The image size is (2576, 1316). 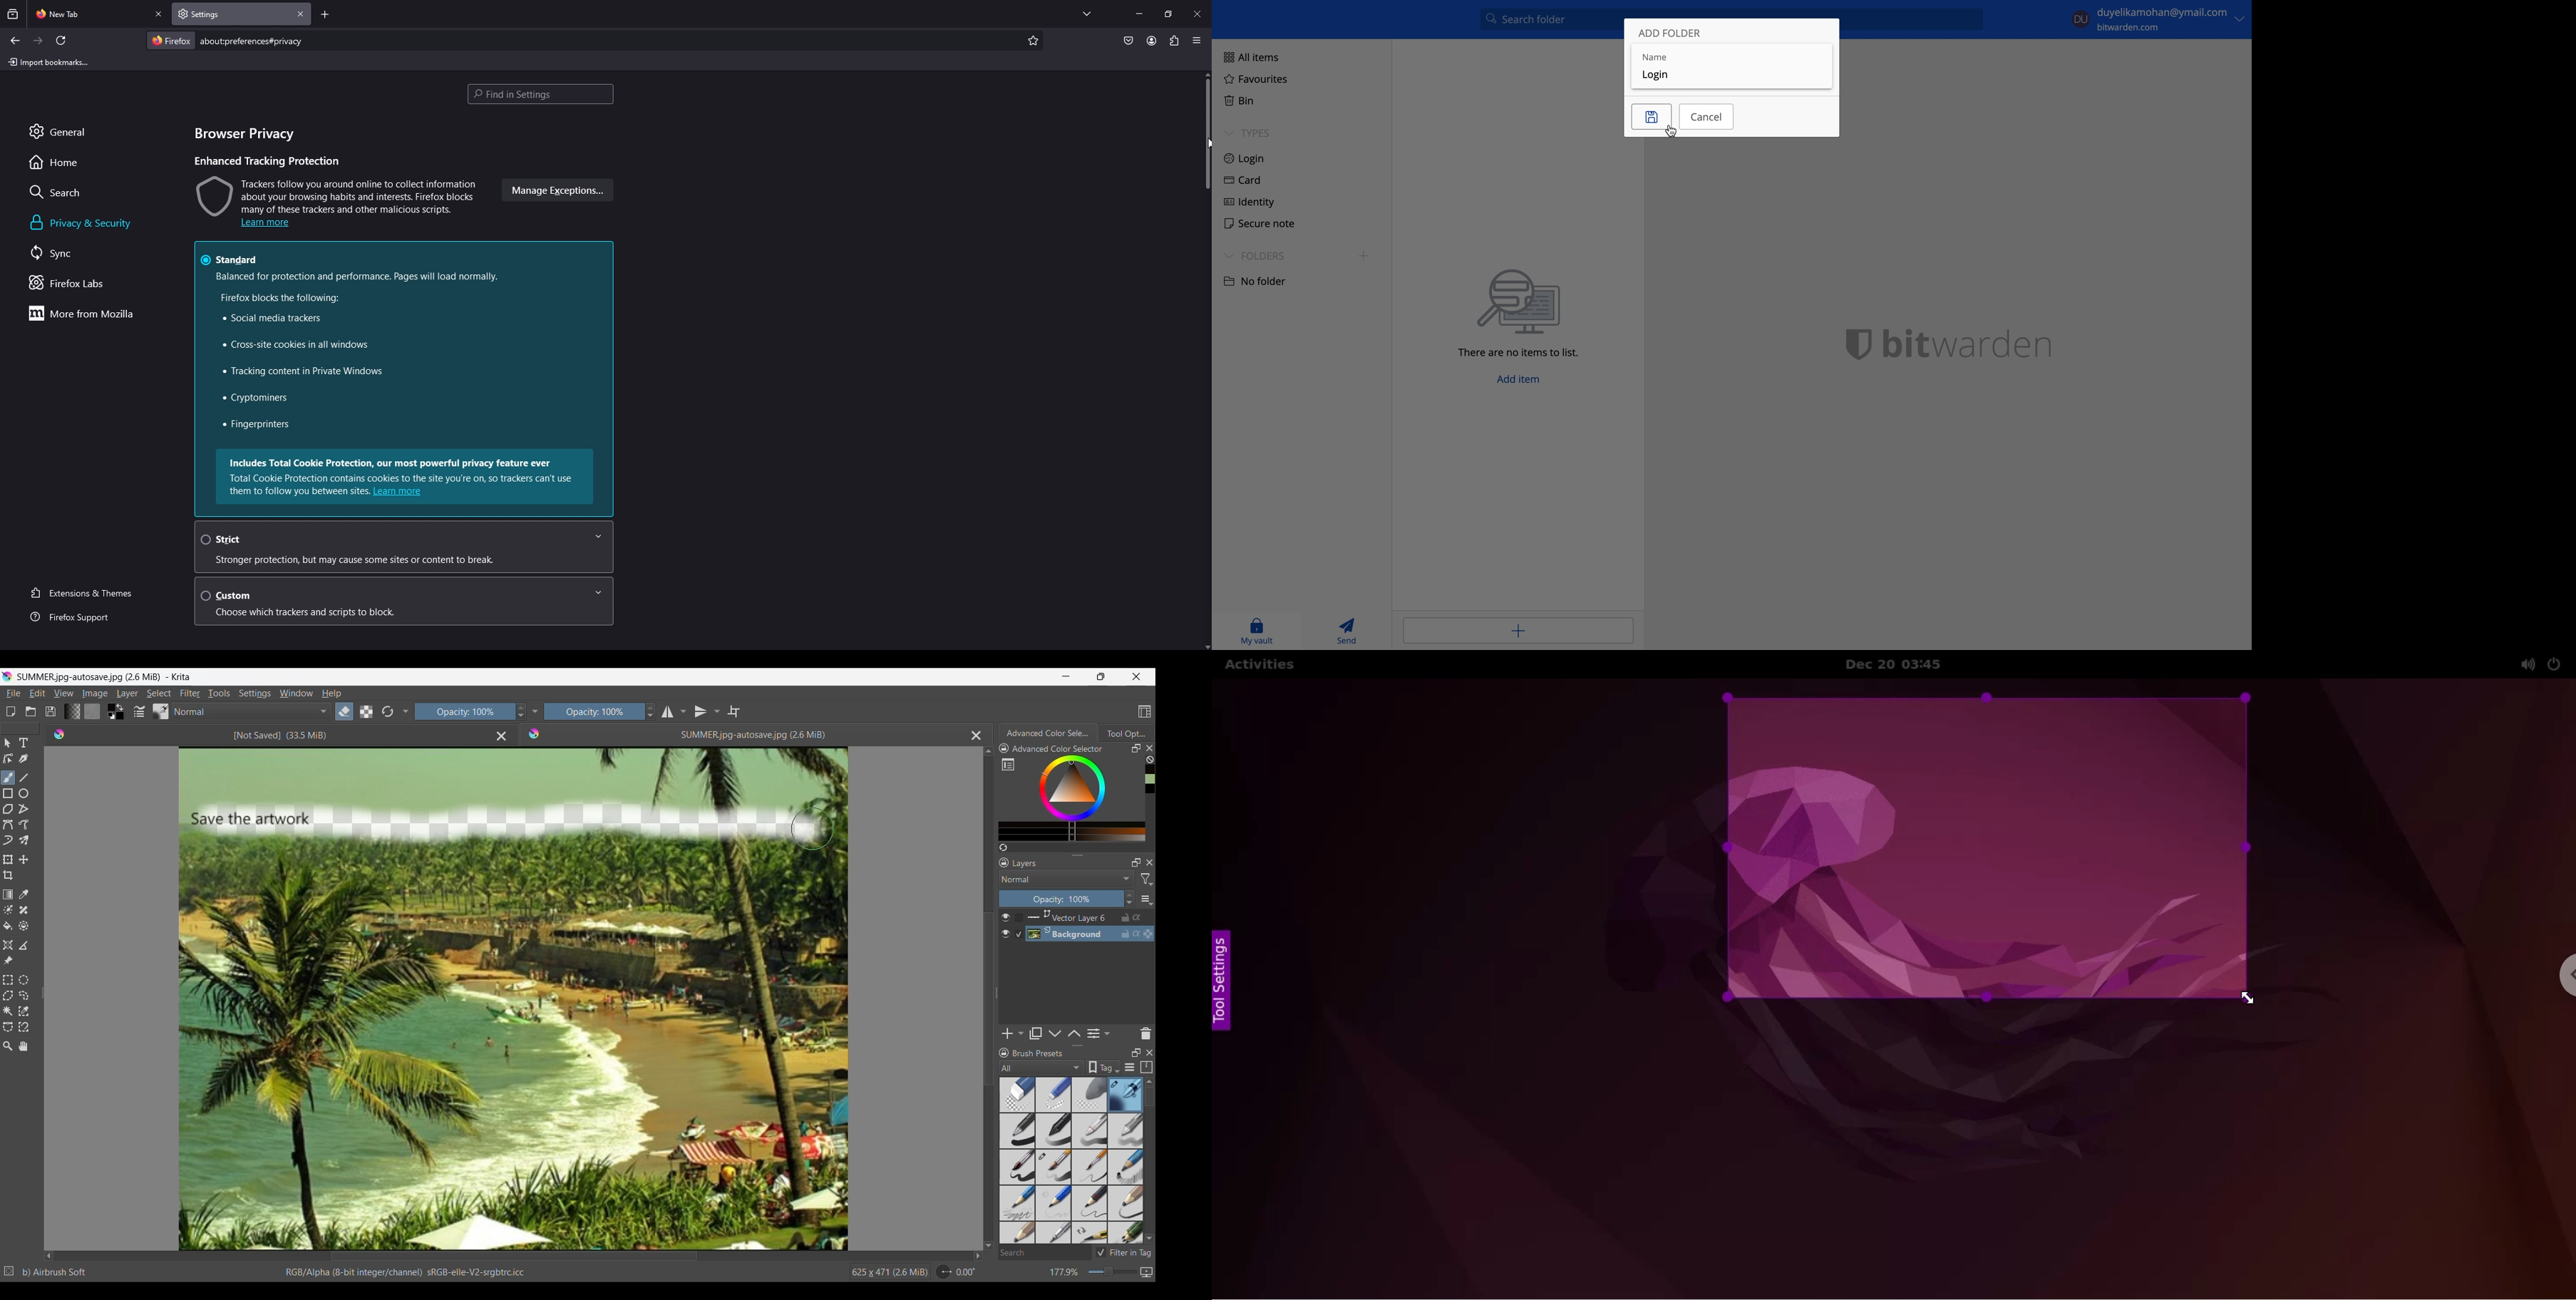 What do you see at coordinates (51, 711) in the screenshot?
I see `Save` at bounding box center [51, 711].